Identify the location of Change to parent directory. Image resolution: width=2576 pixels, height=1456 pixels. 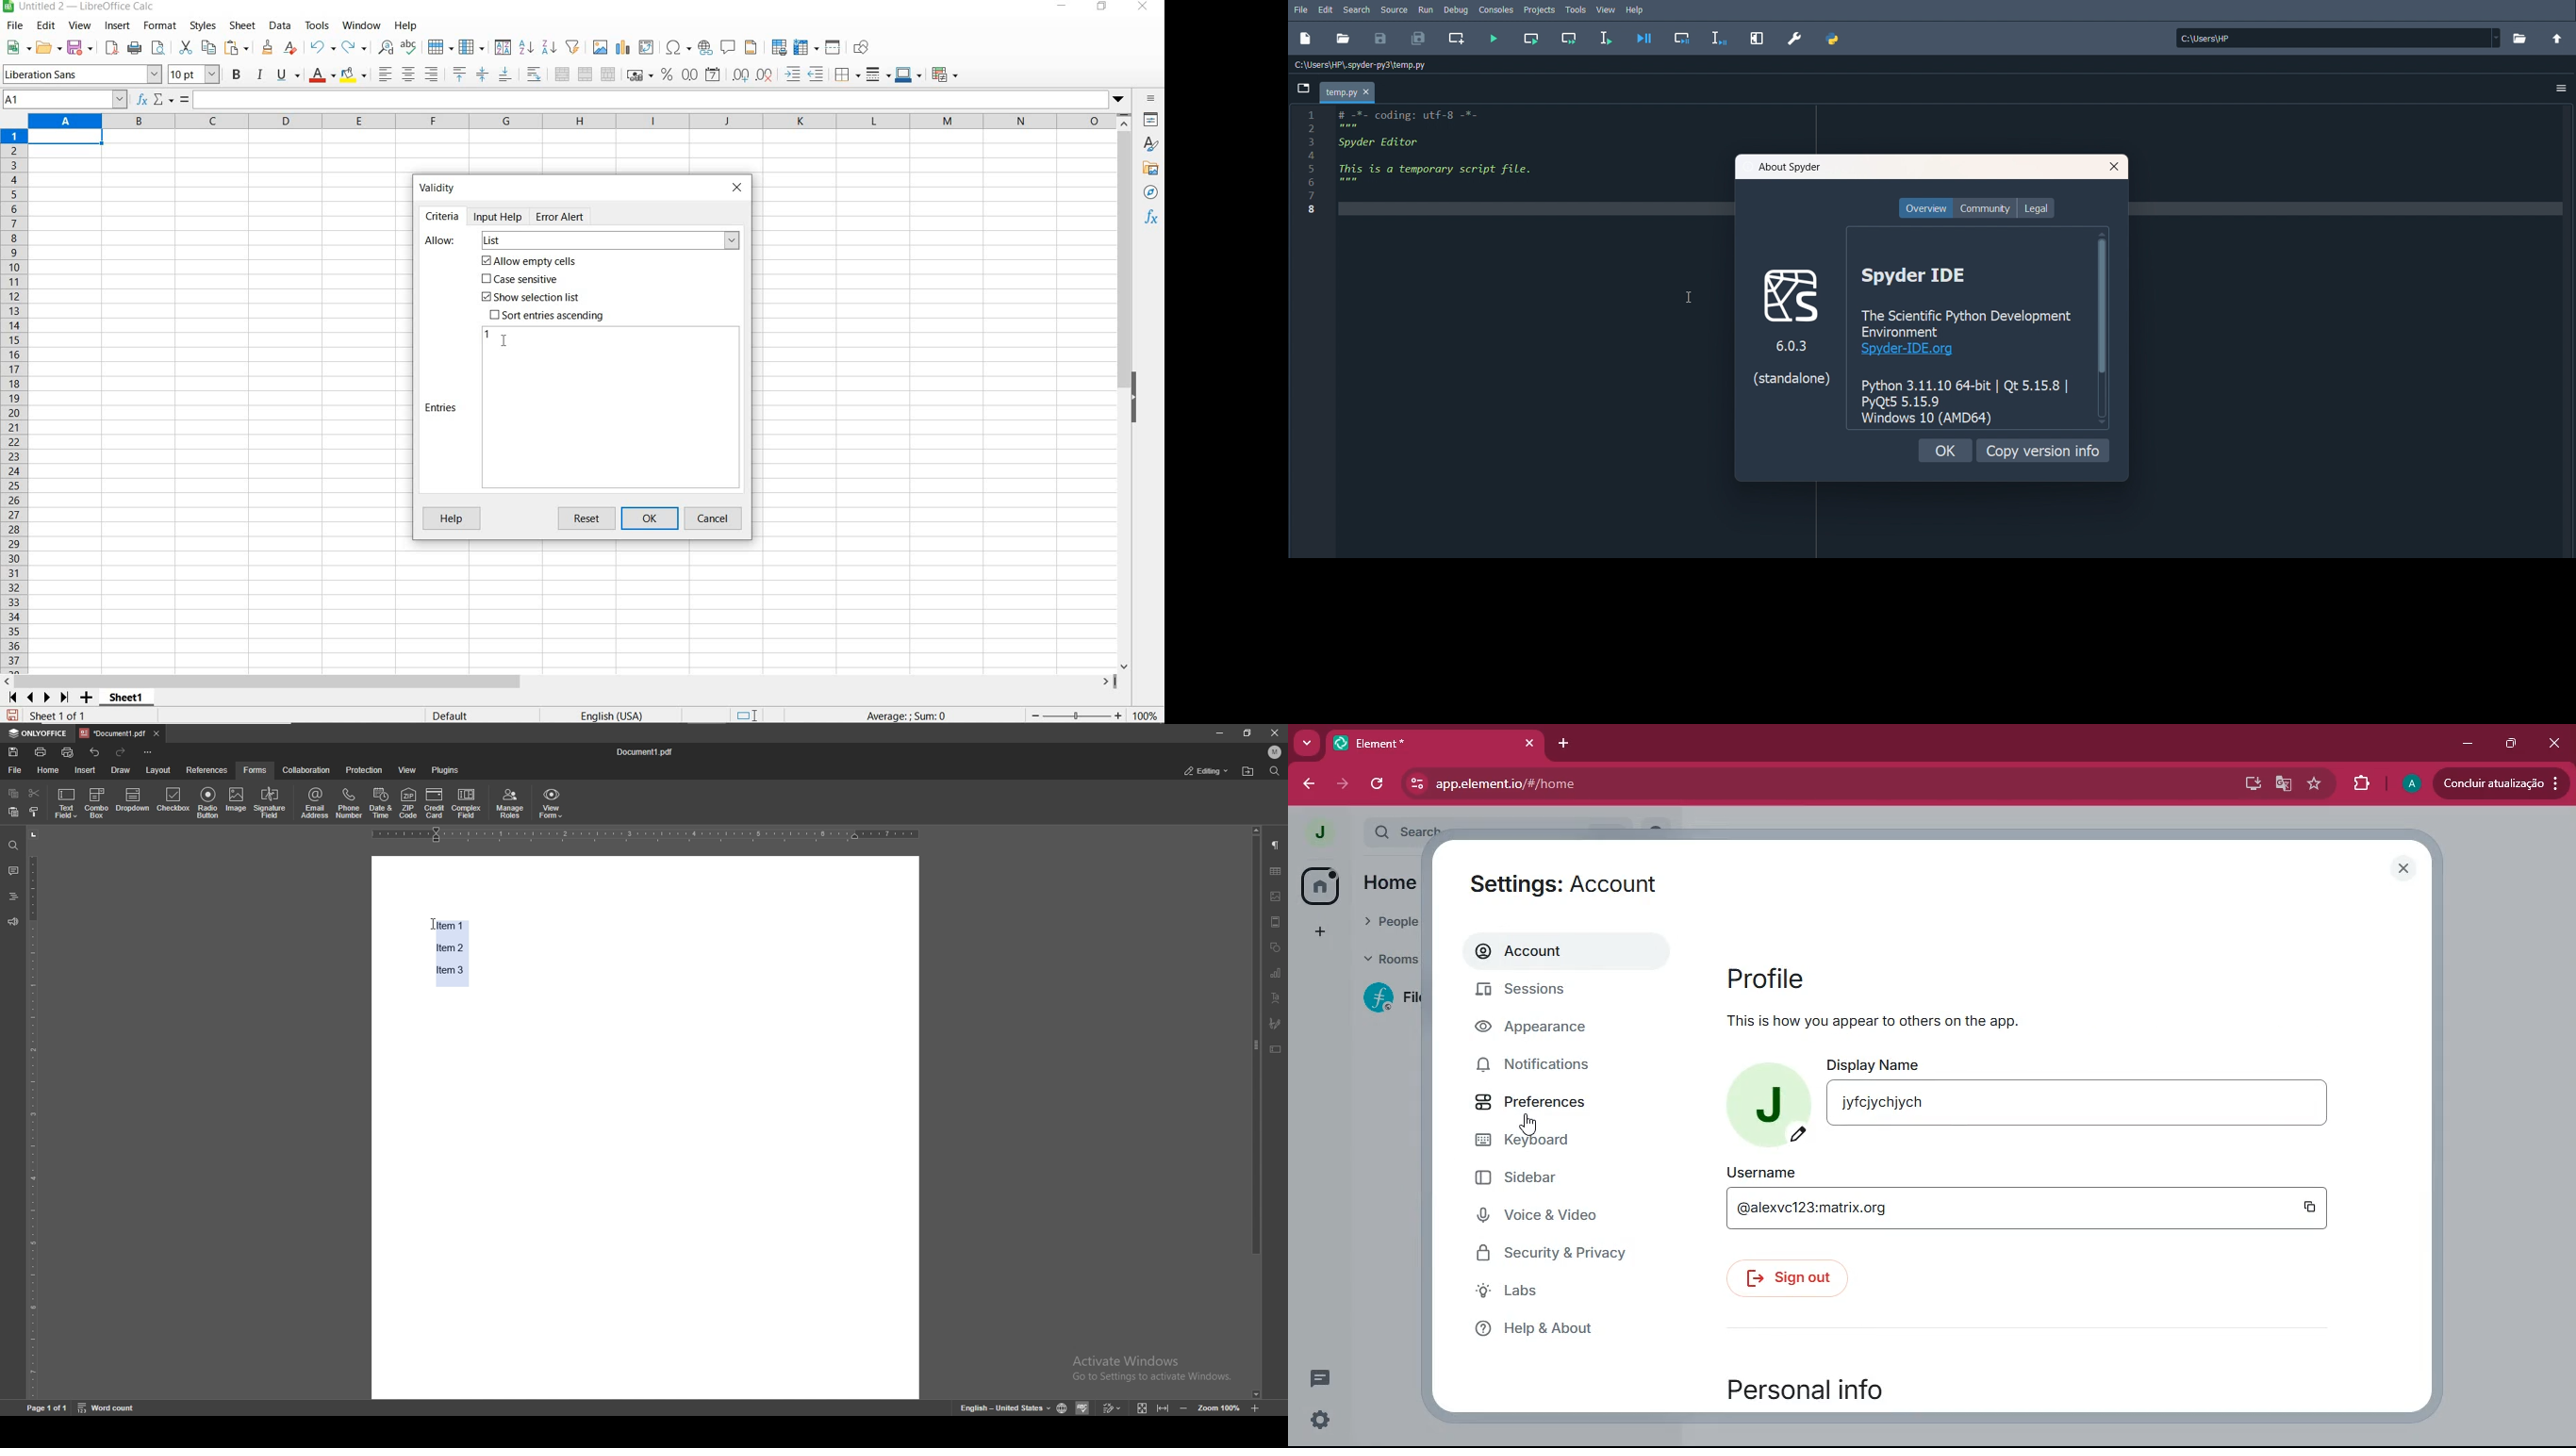
(2557, 38).